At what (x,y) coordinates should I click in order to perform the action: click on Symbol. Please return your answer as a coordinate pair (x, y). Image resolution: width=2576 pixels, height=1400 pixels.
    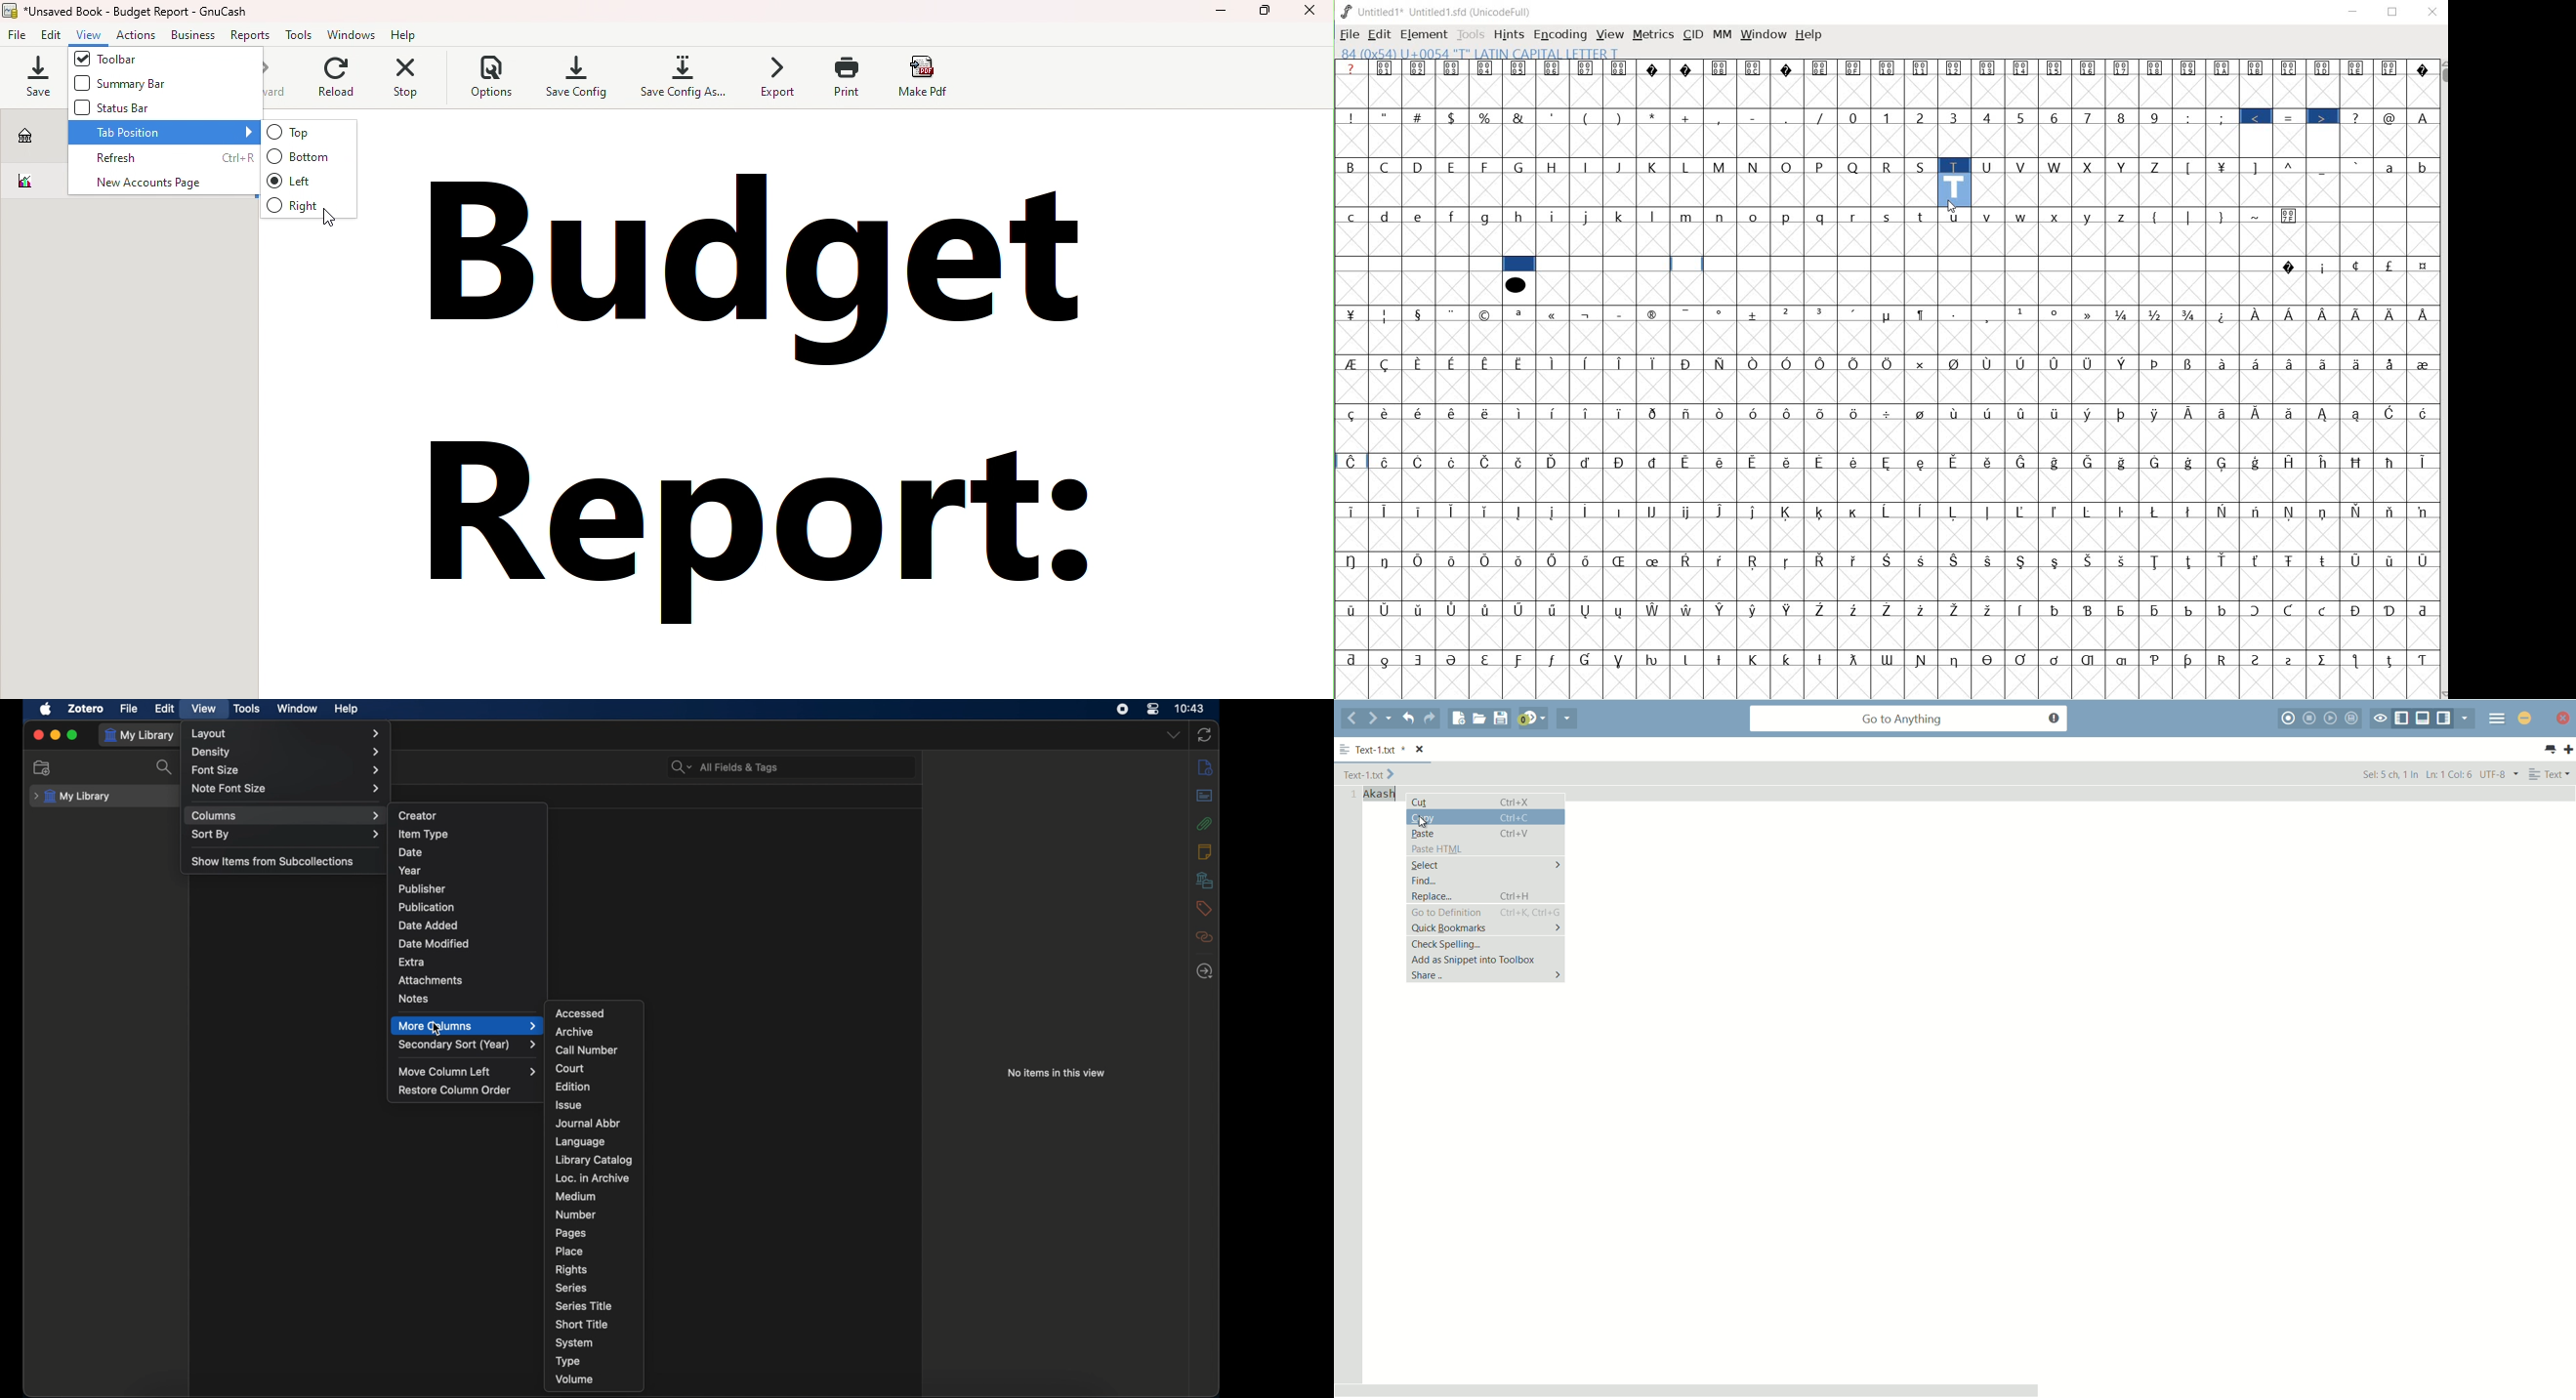
    Looking at the image, I should click on (1388, 364).